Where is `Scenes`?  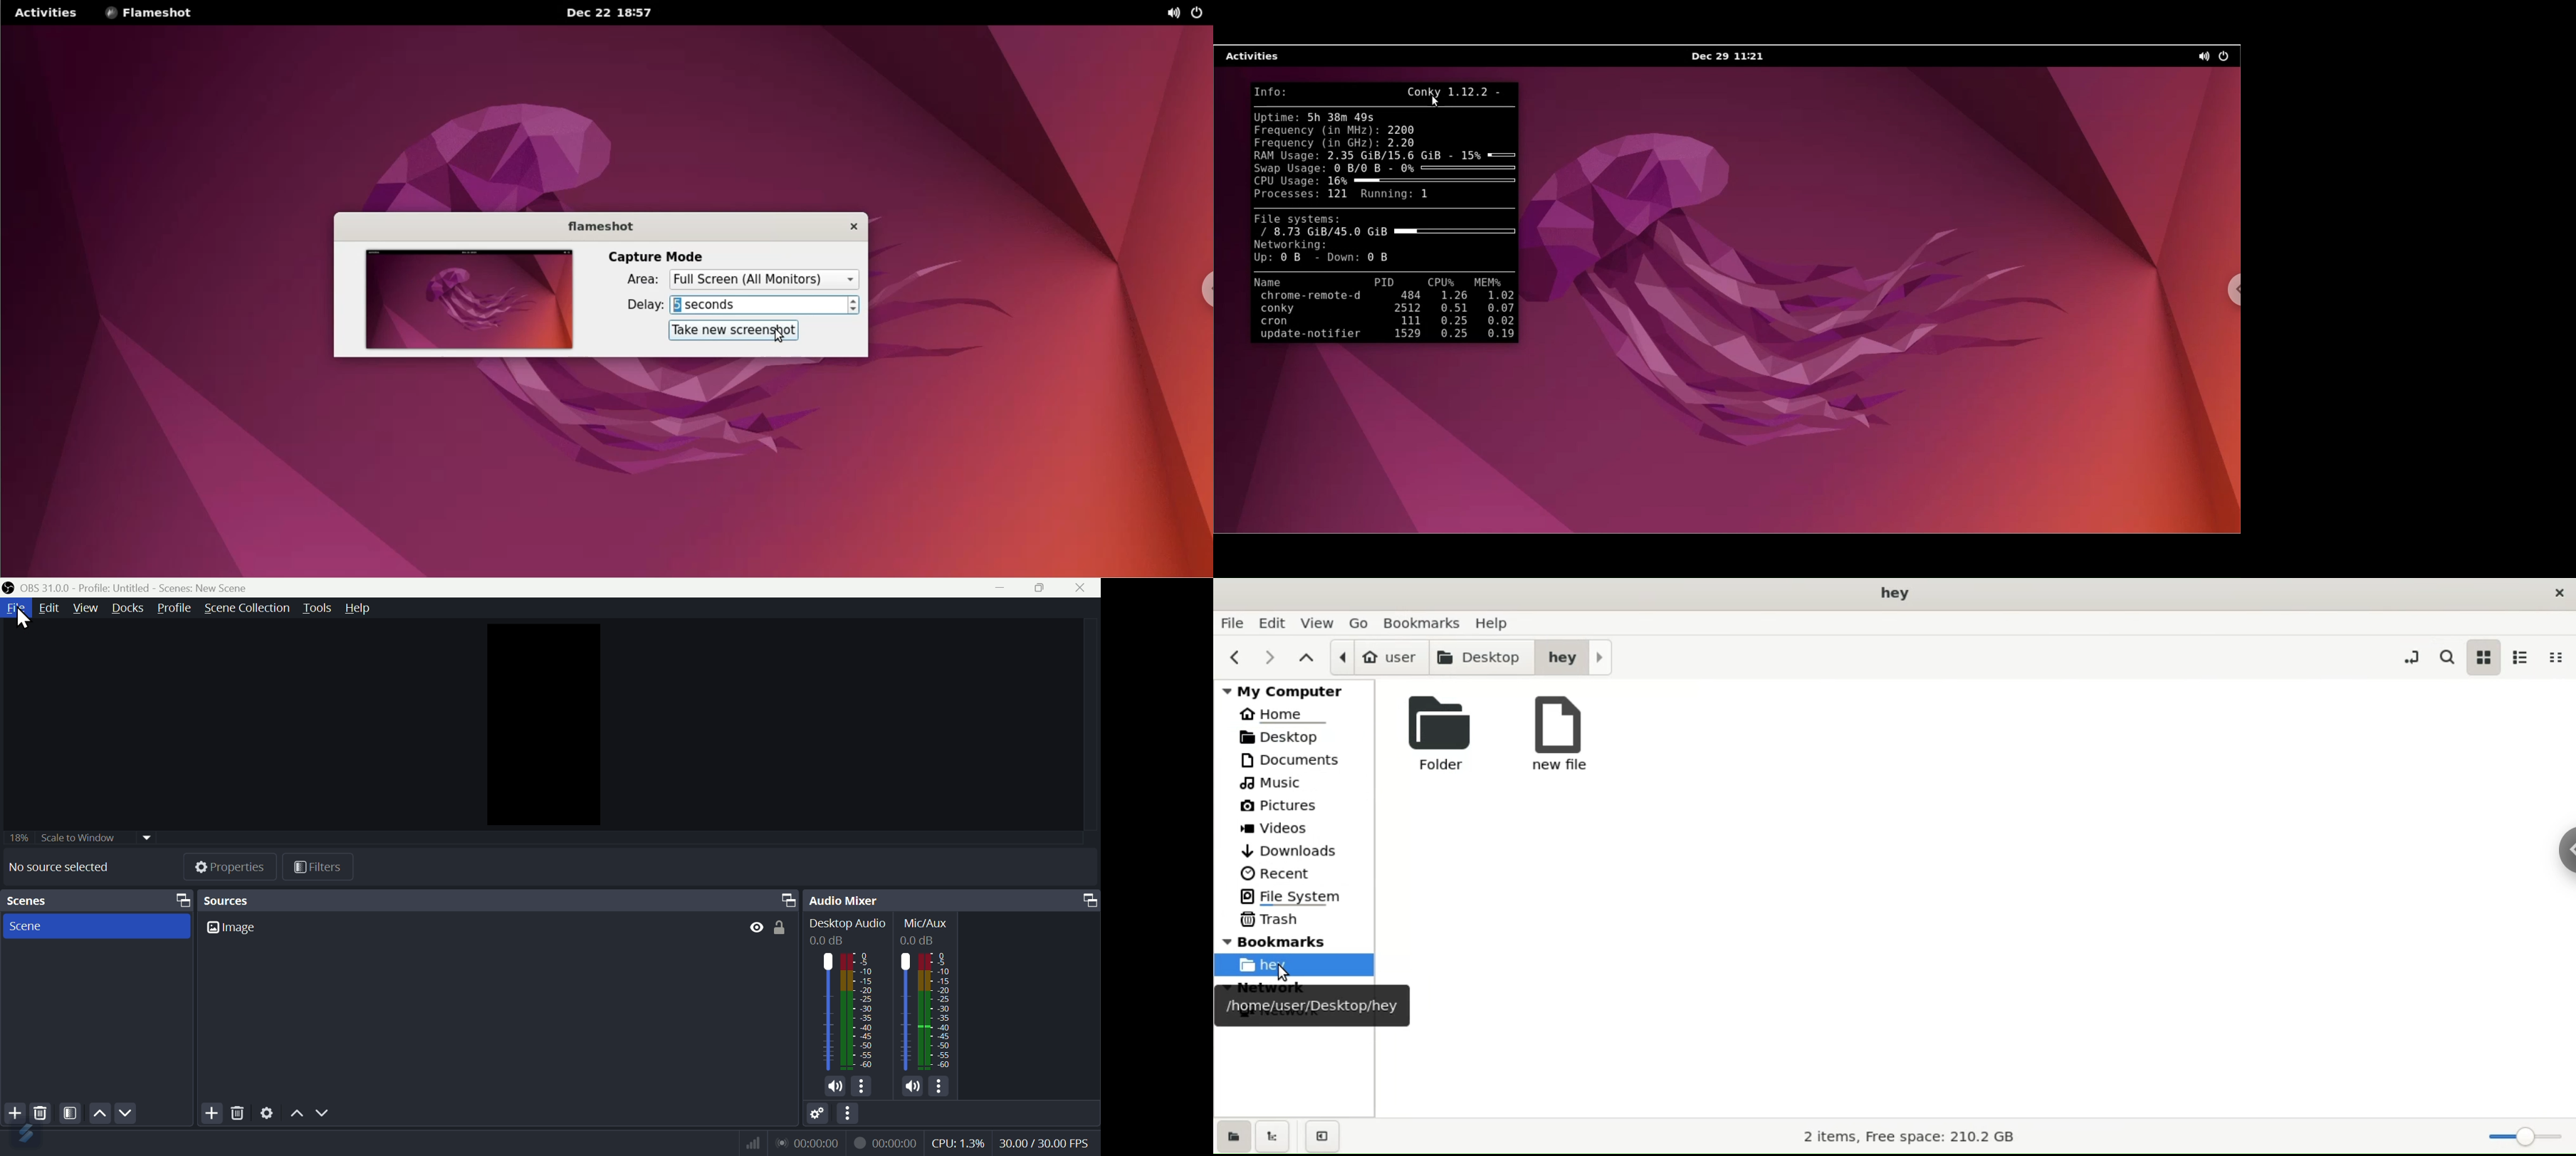 Scenes is located at coordinates (95, 901).